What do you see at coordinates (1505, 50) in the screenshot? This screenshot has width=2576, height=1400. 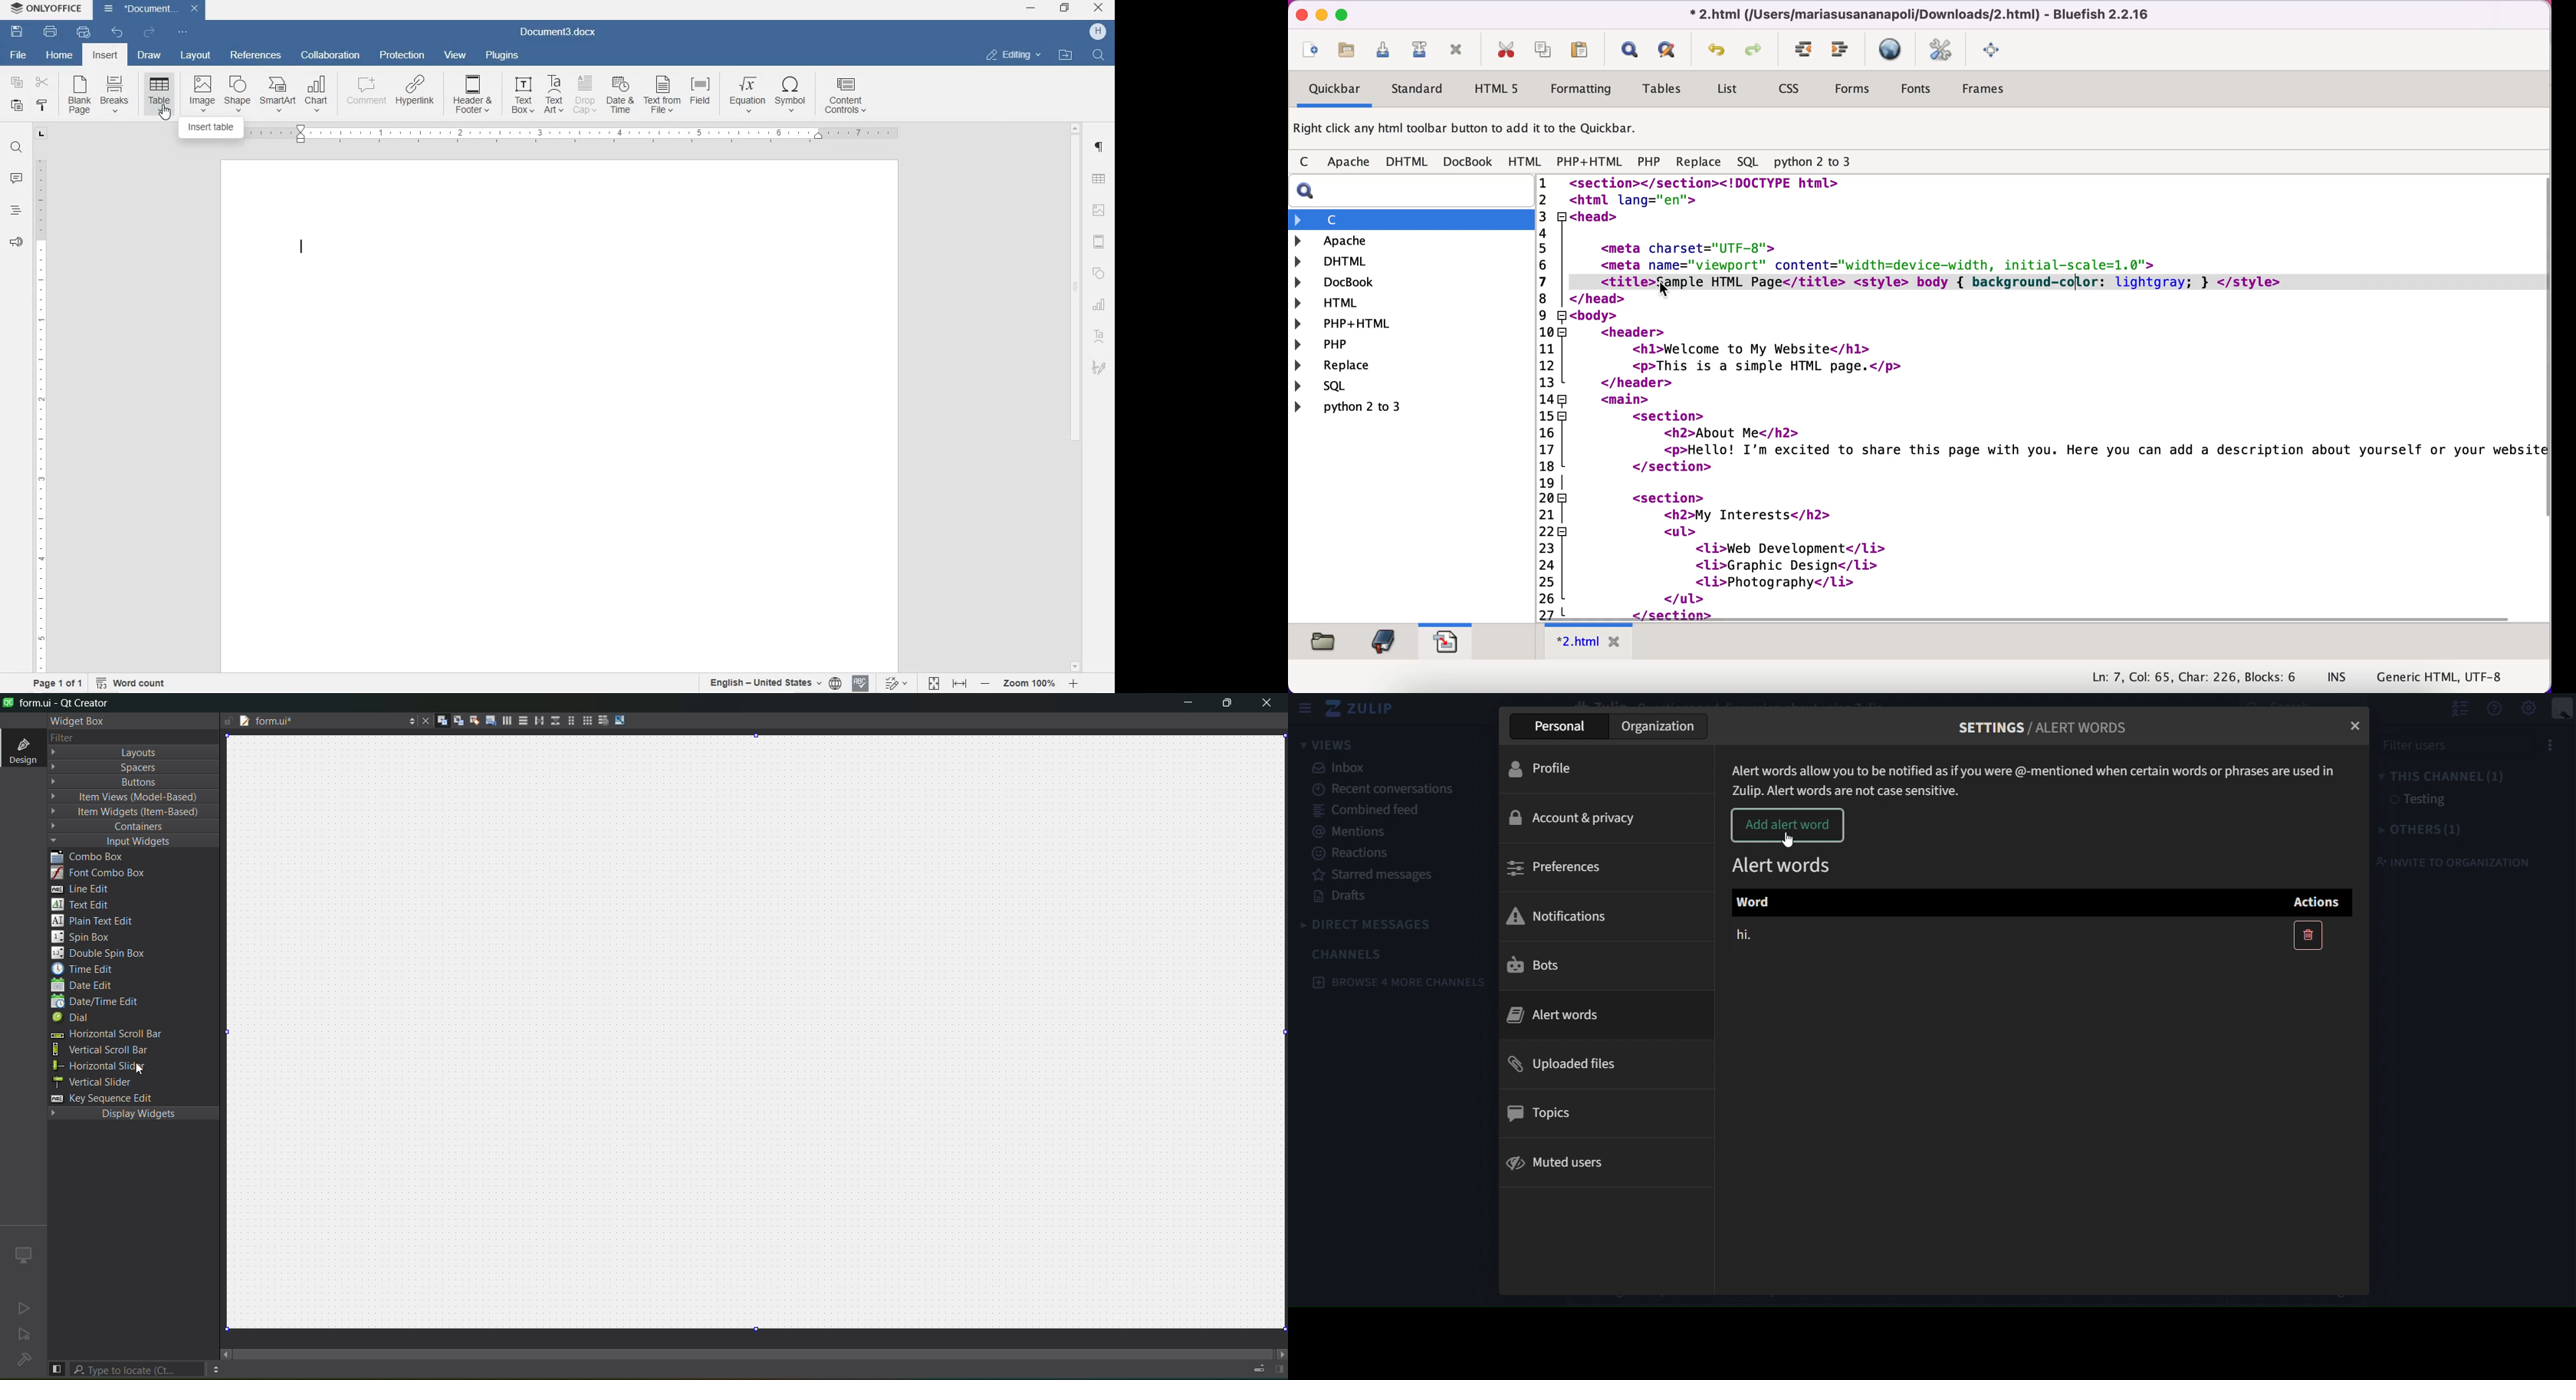 I see `cut` at bounding box center [1505, 50].